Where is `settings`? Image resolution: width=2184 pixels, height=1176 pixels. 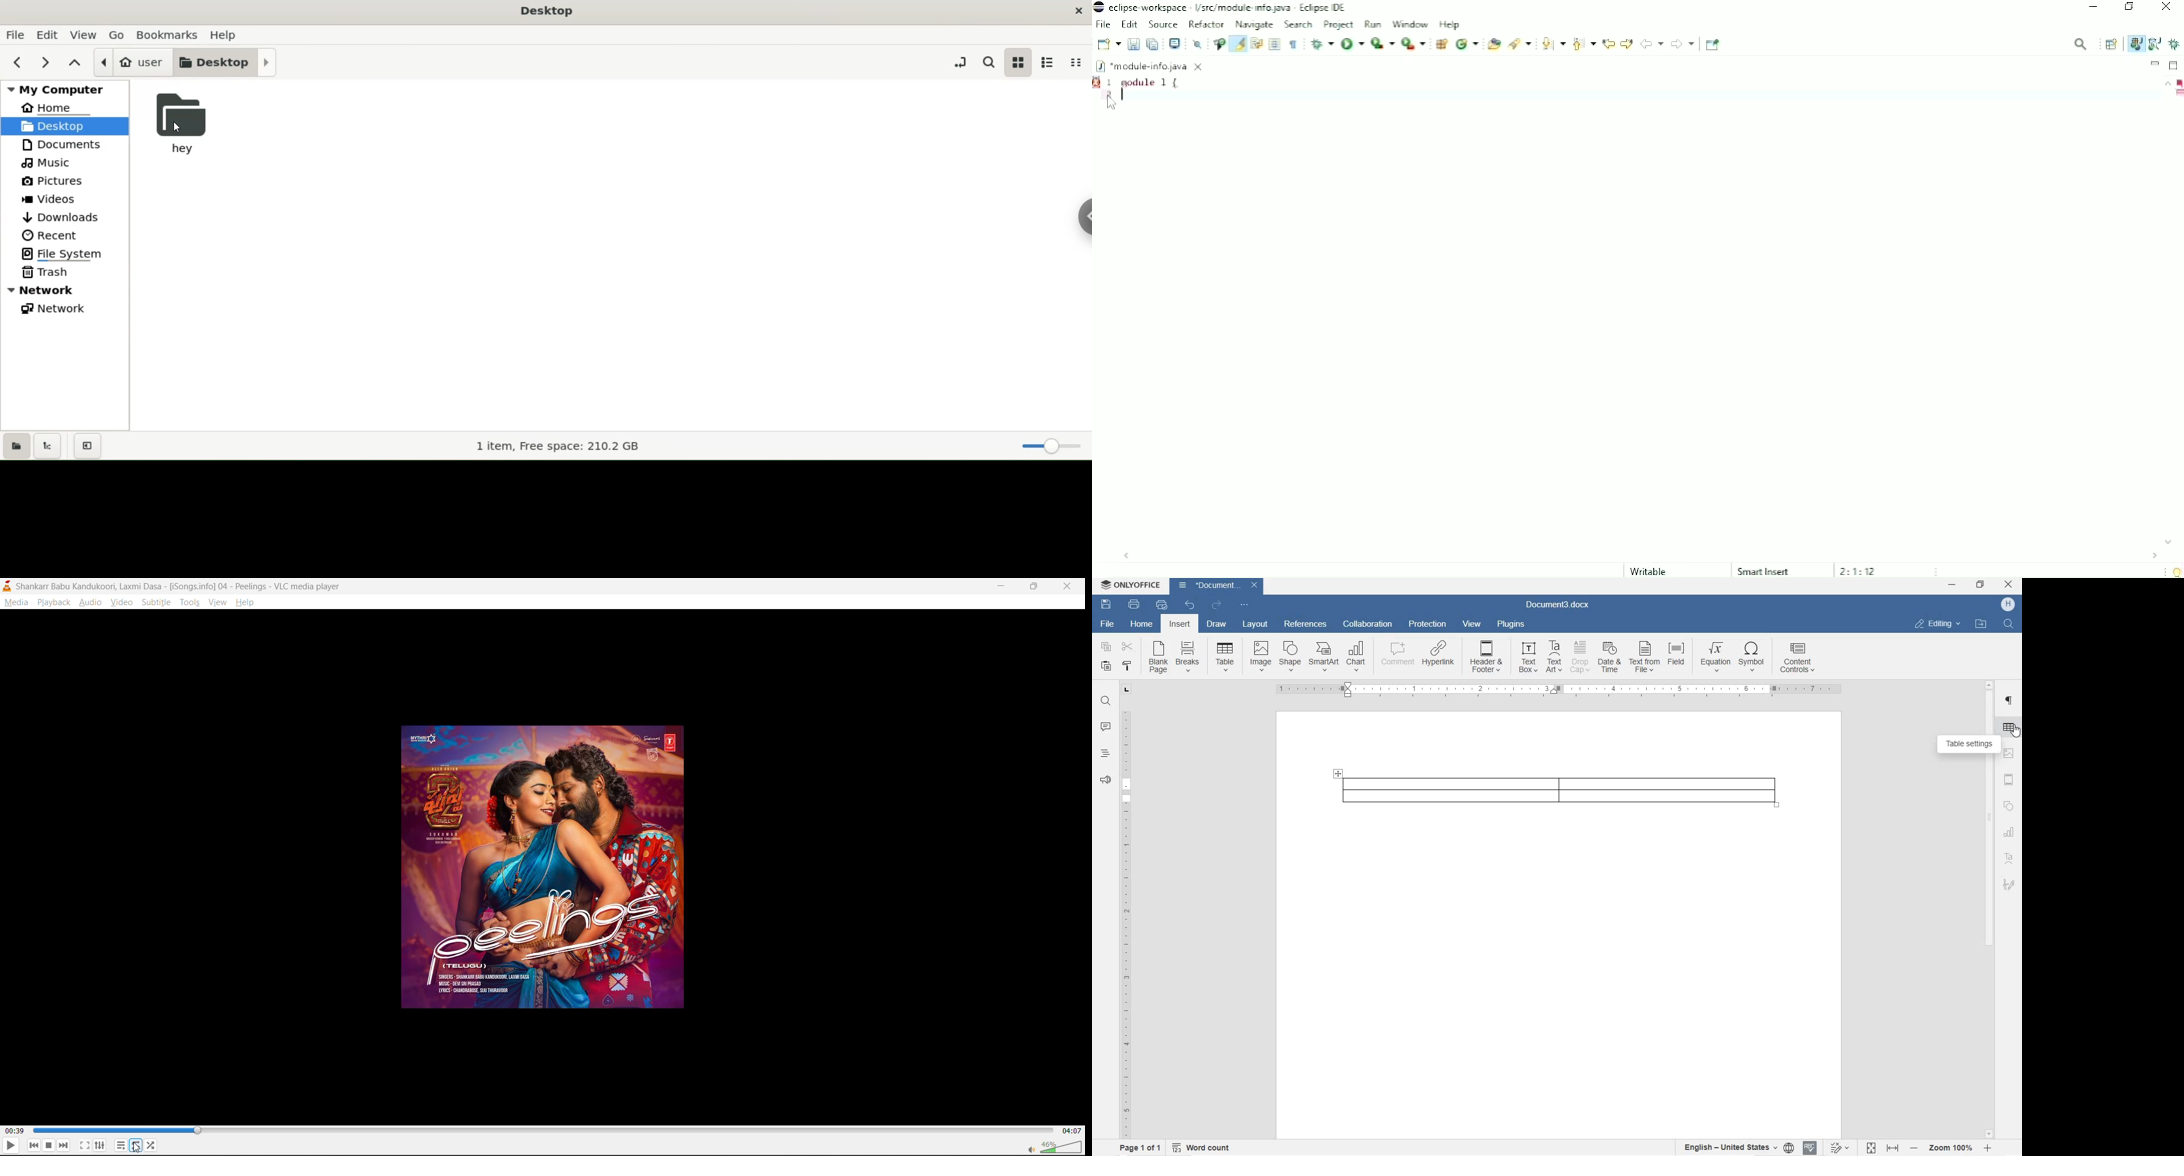
settings is located at coordinates (98, 1145).